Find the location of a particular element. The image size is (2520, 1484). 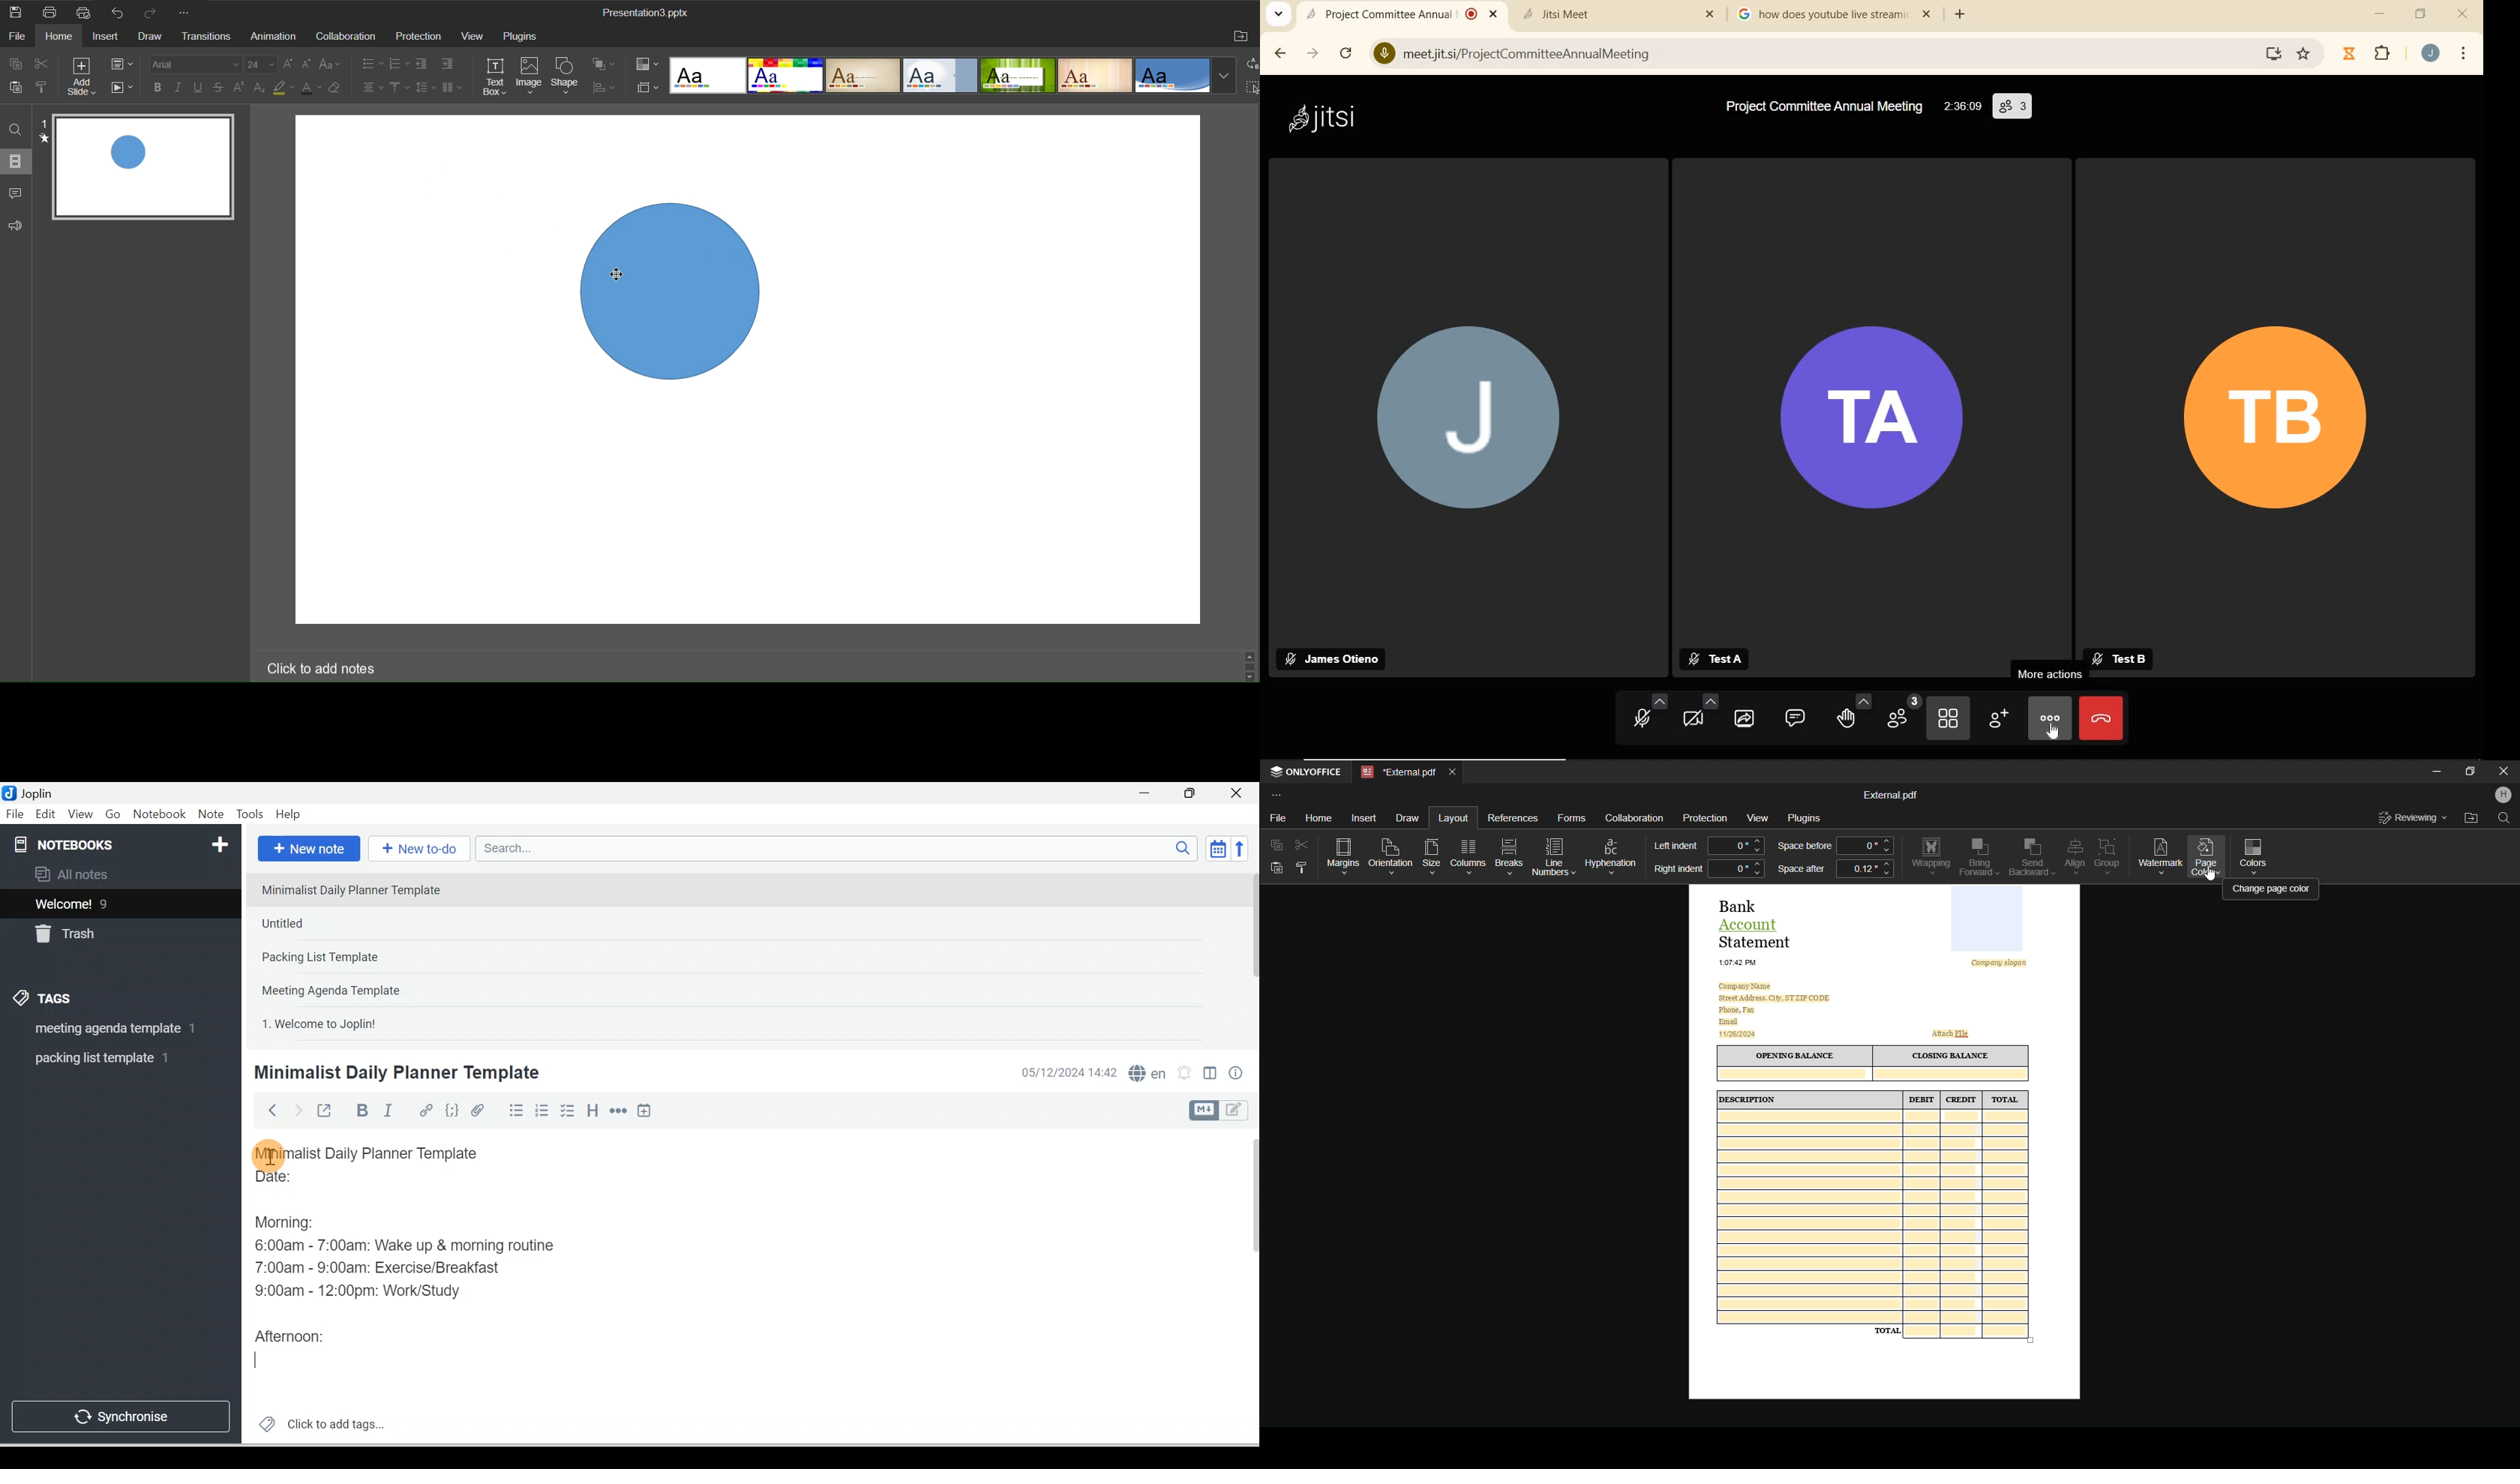

7:00am - 9:00am: Exercise/Breakfast is located at coordinates (380, 1266).